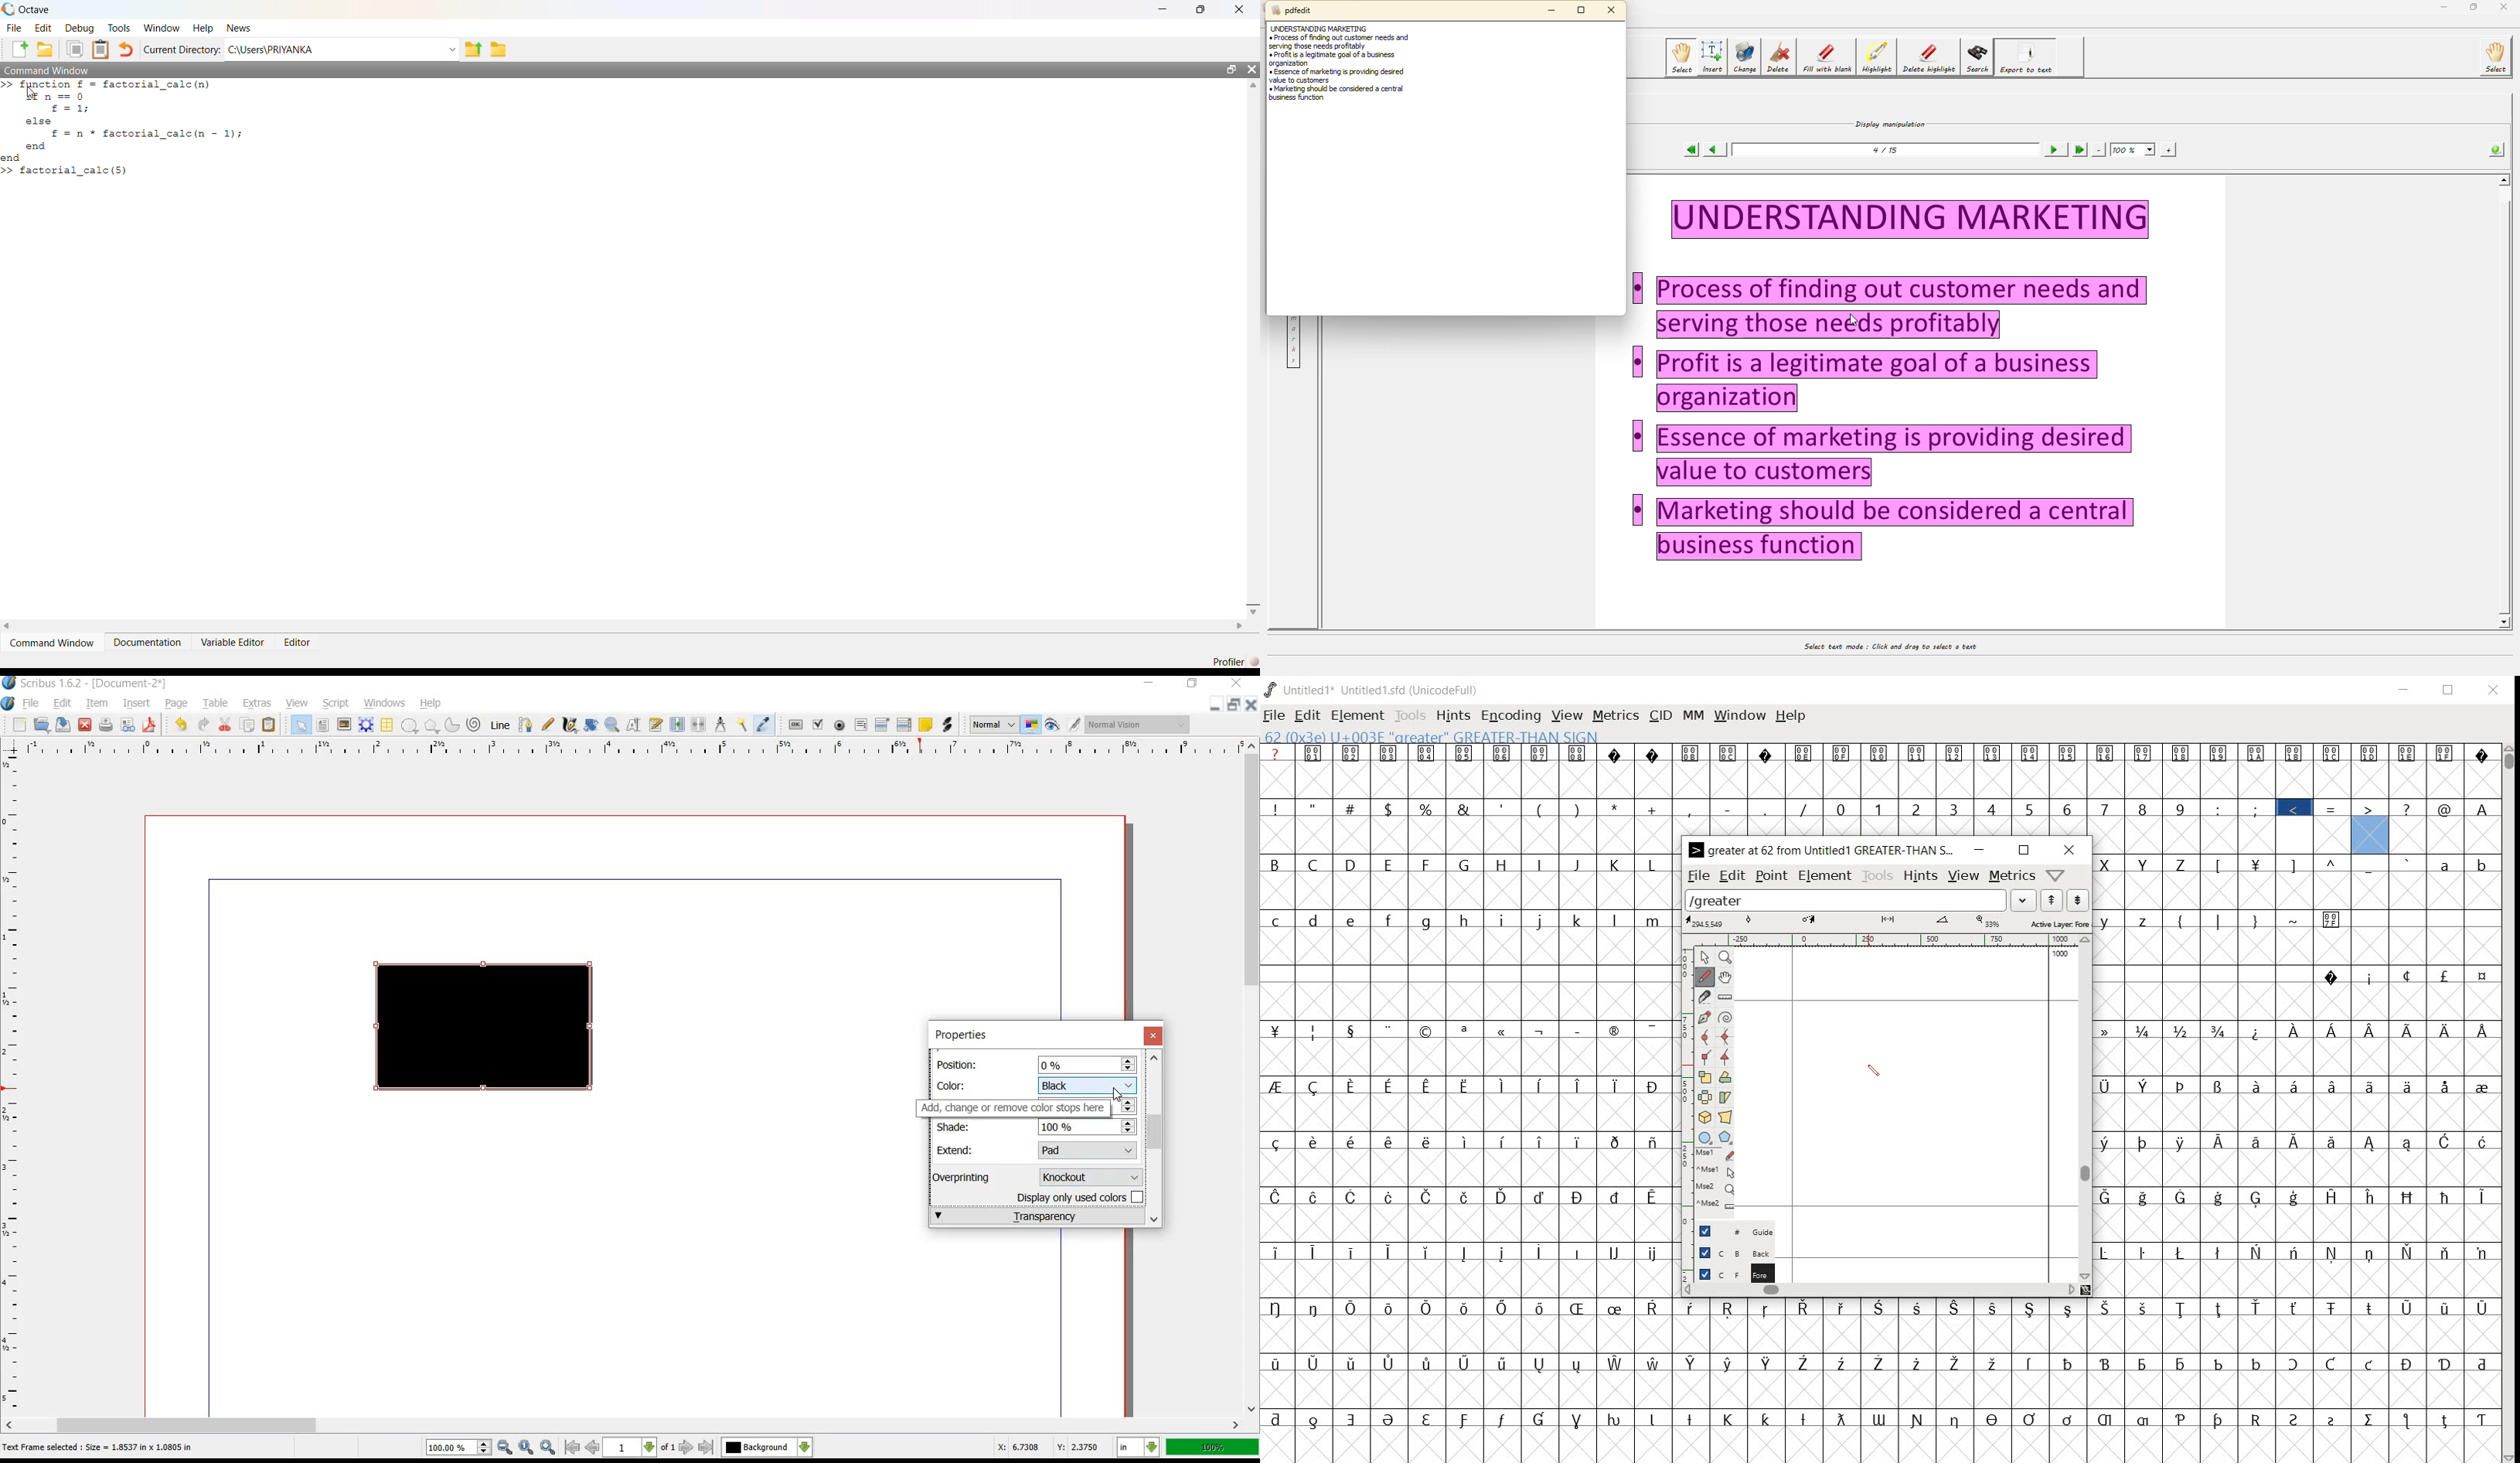 The width and height of the screenshot is (2520, 1484). What do you see at coordinates (177, 704) in the screenshot?
I see `page` at bounding box center [177, 704].